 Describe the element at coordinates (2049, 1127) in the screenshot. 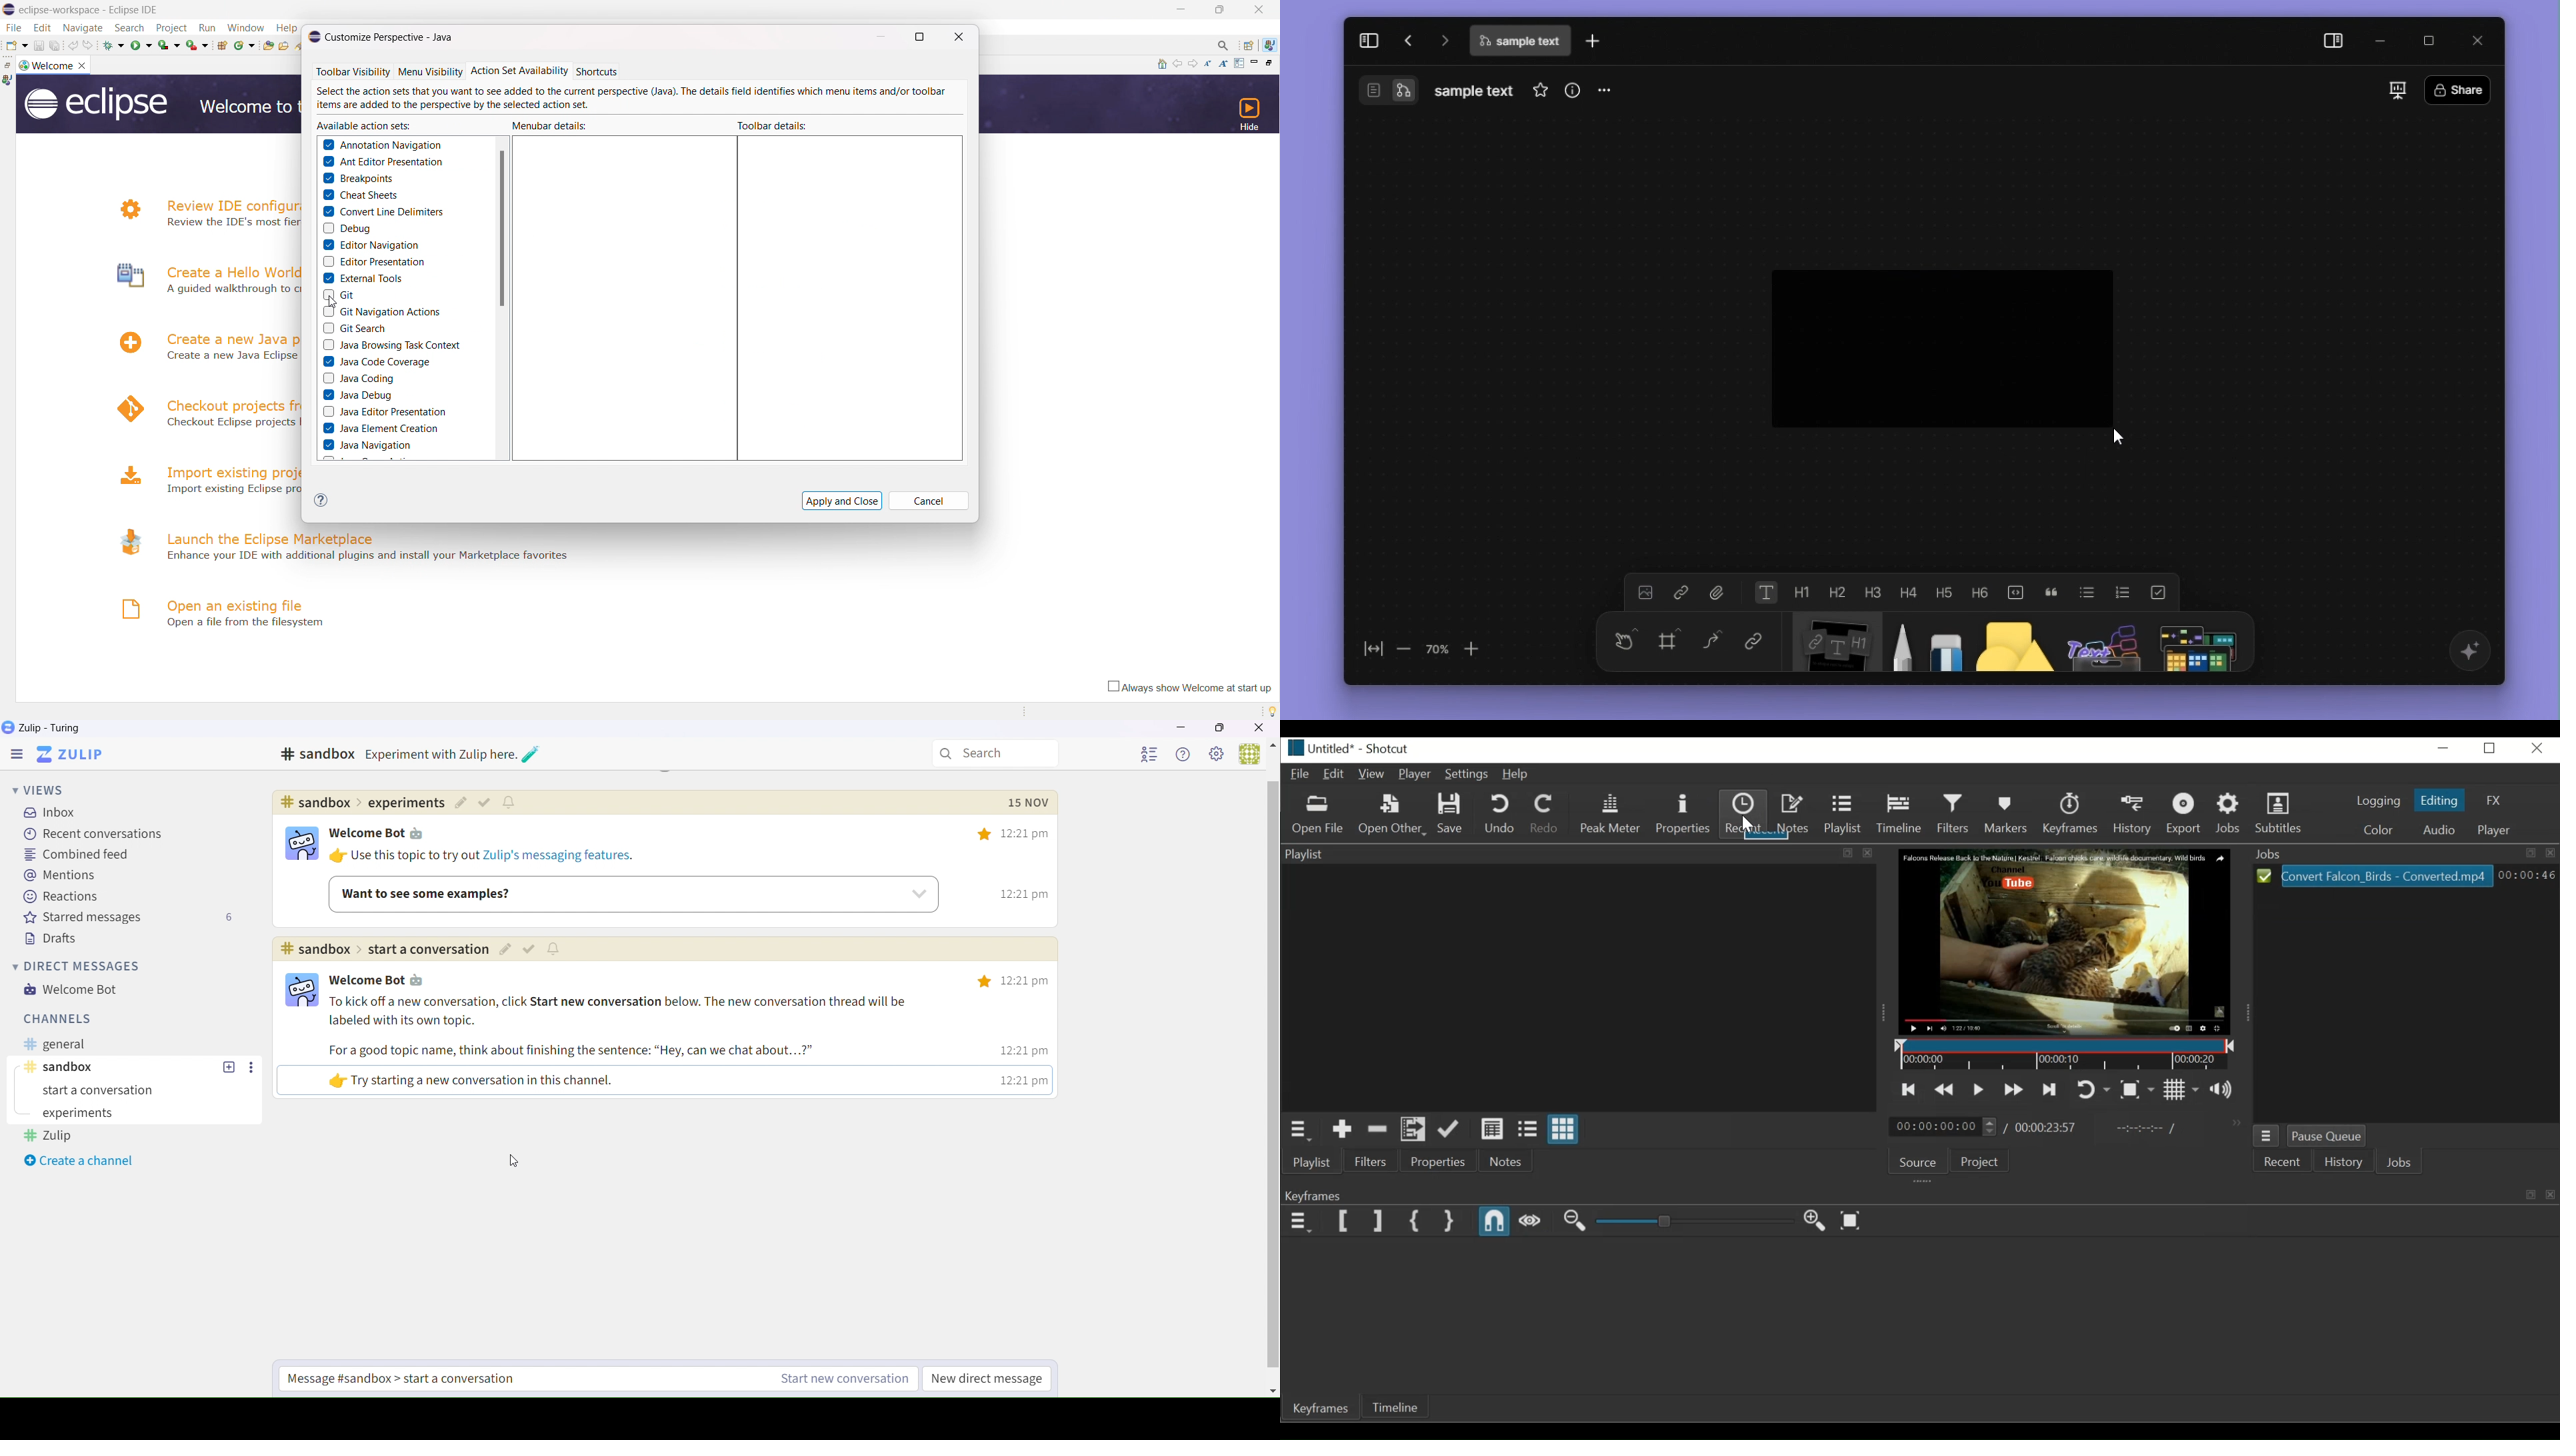

I see `Total duration` at that location.